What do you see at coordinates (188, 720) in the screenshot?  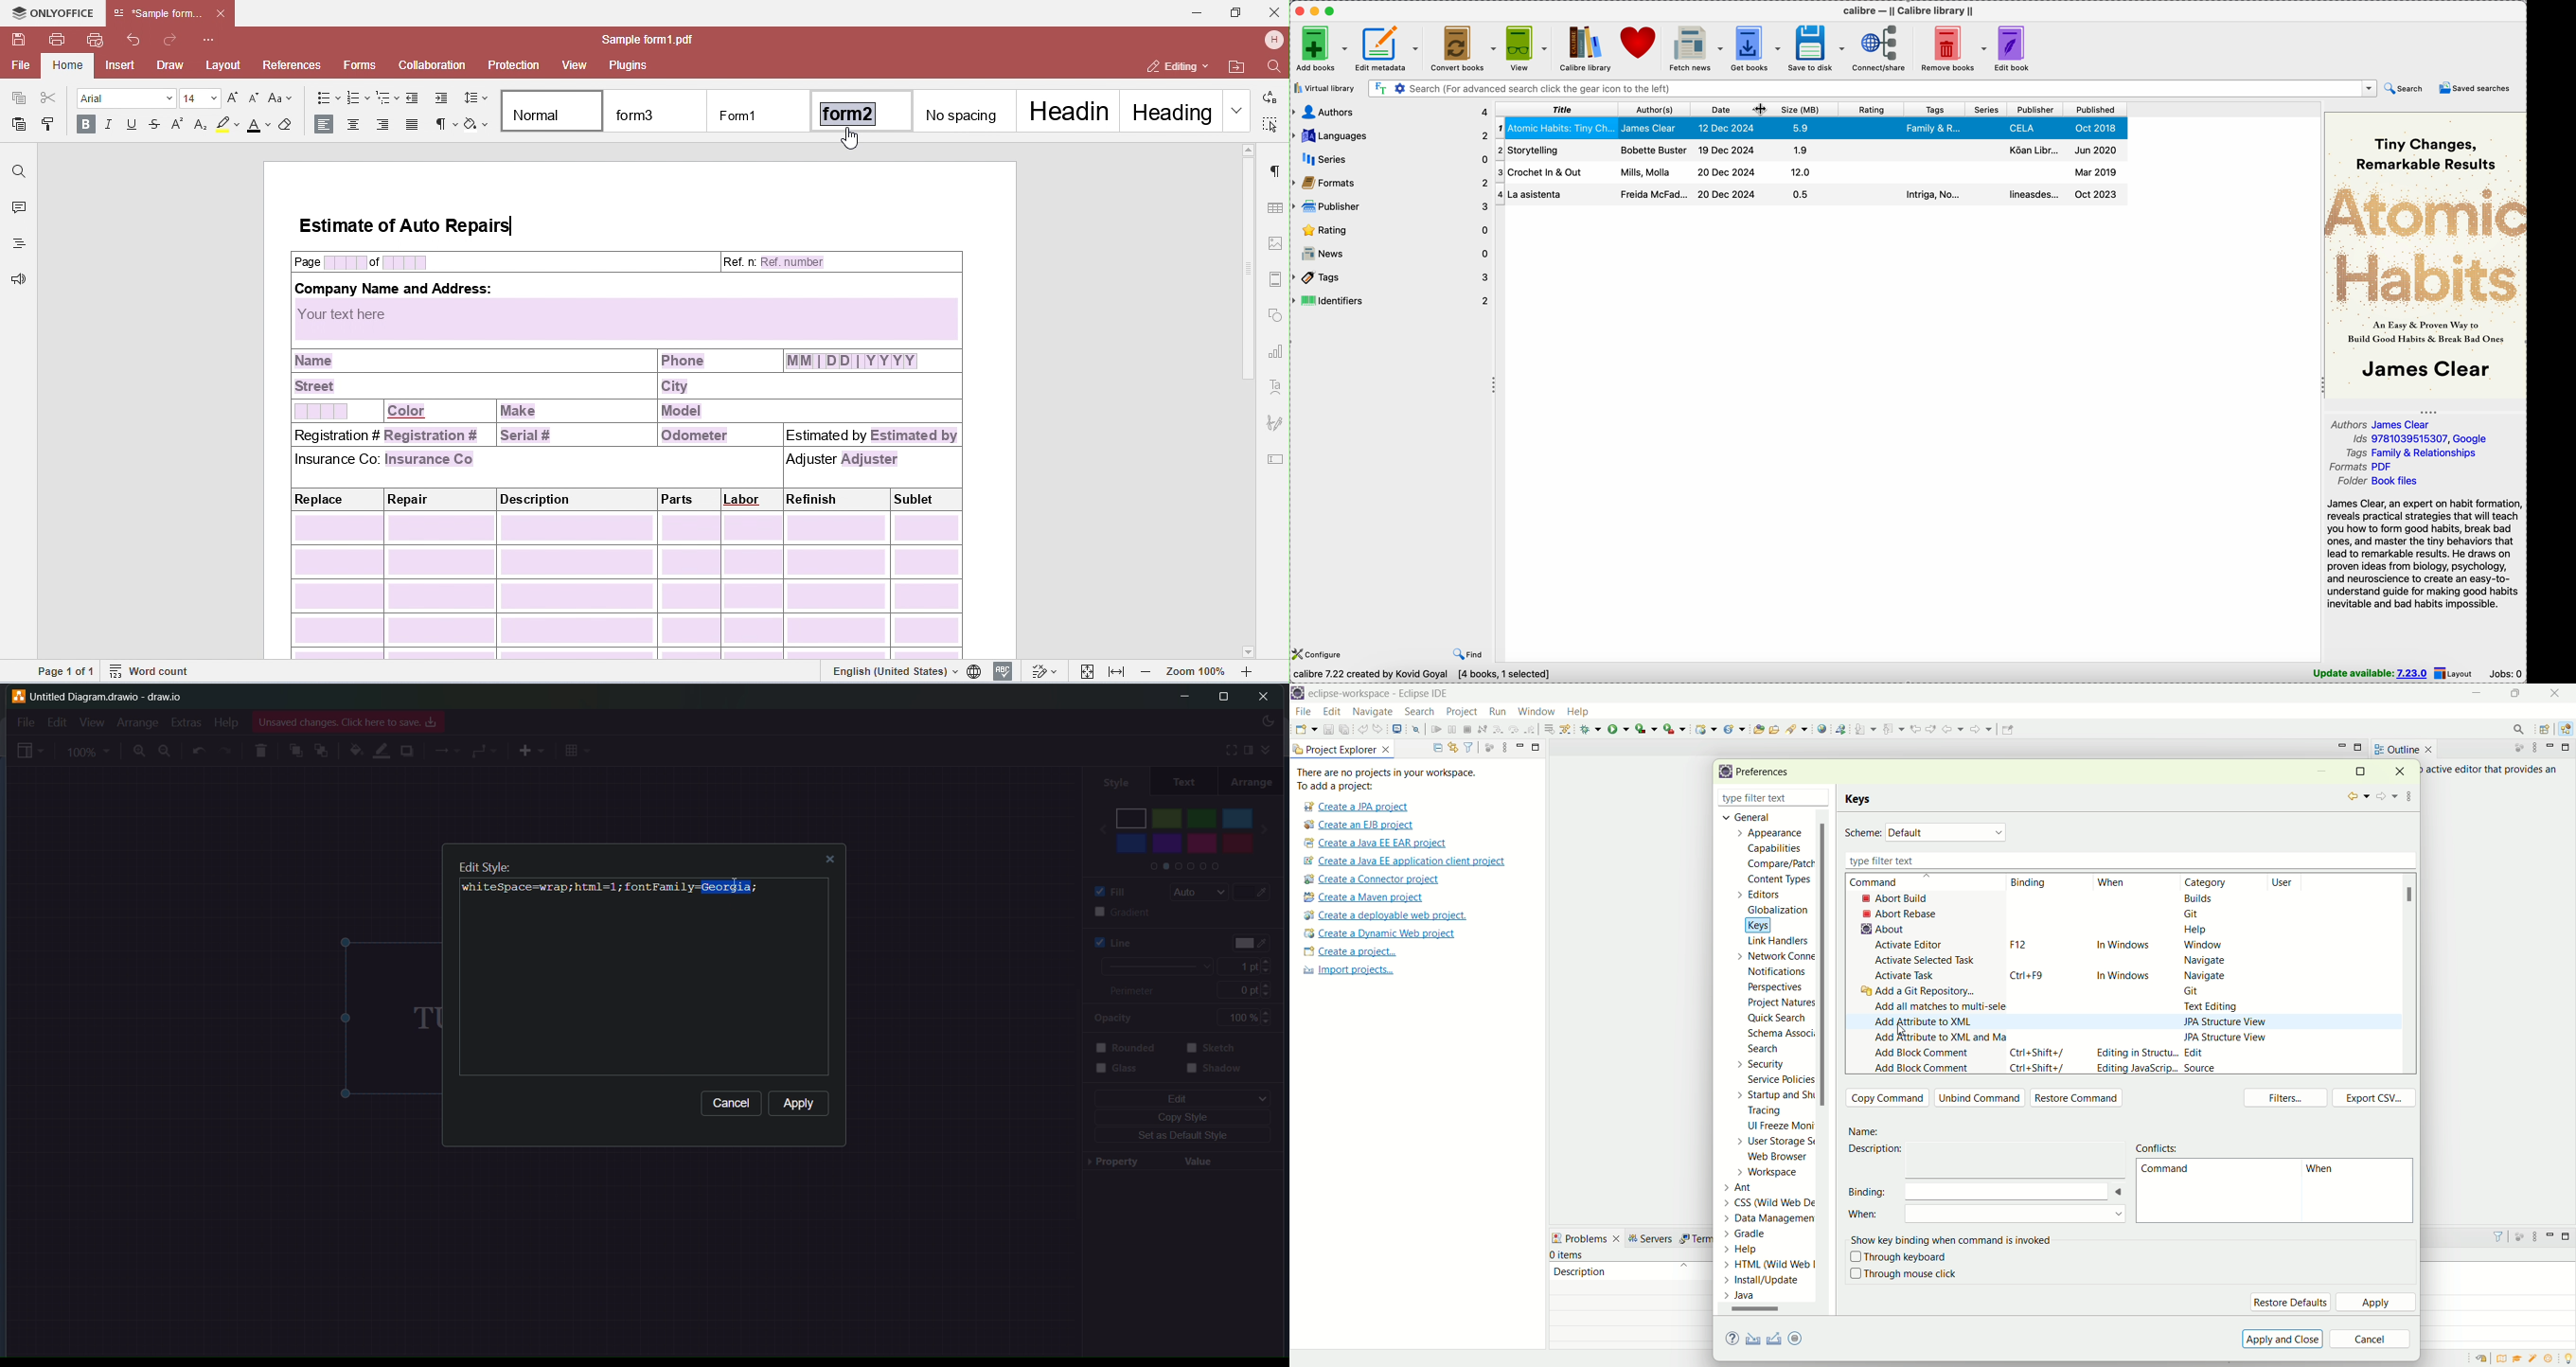 I see `Extras` at bounding box center [188, 720].